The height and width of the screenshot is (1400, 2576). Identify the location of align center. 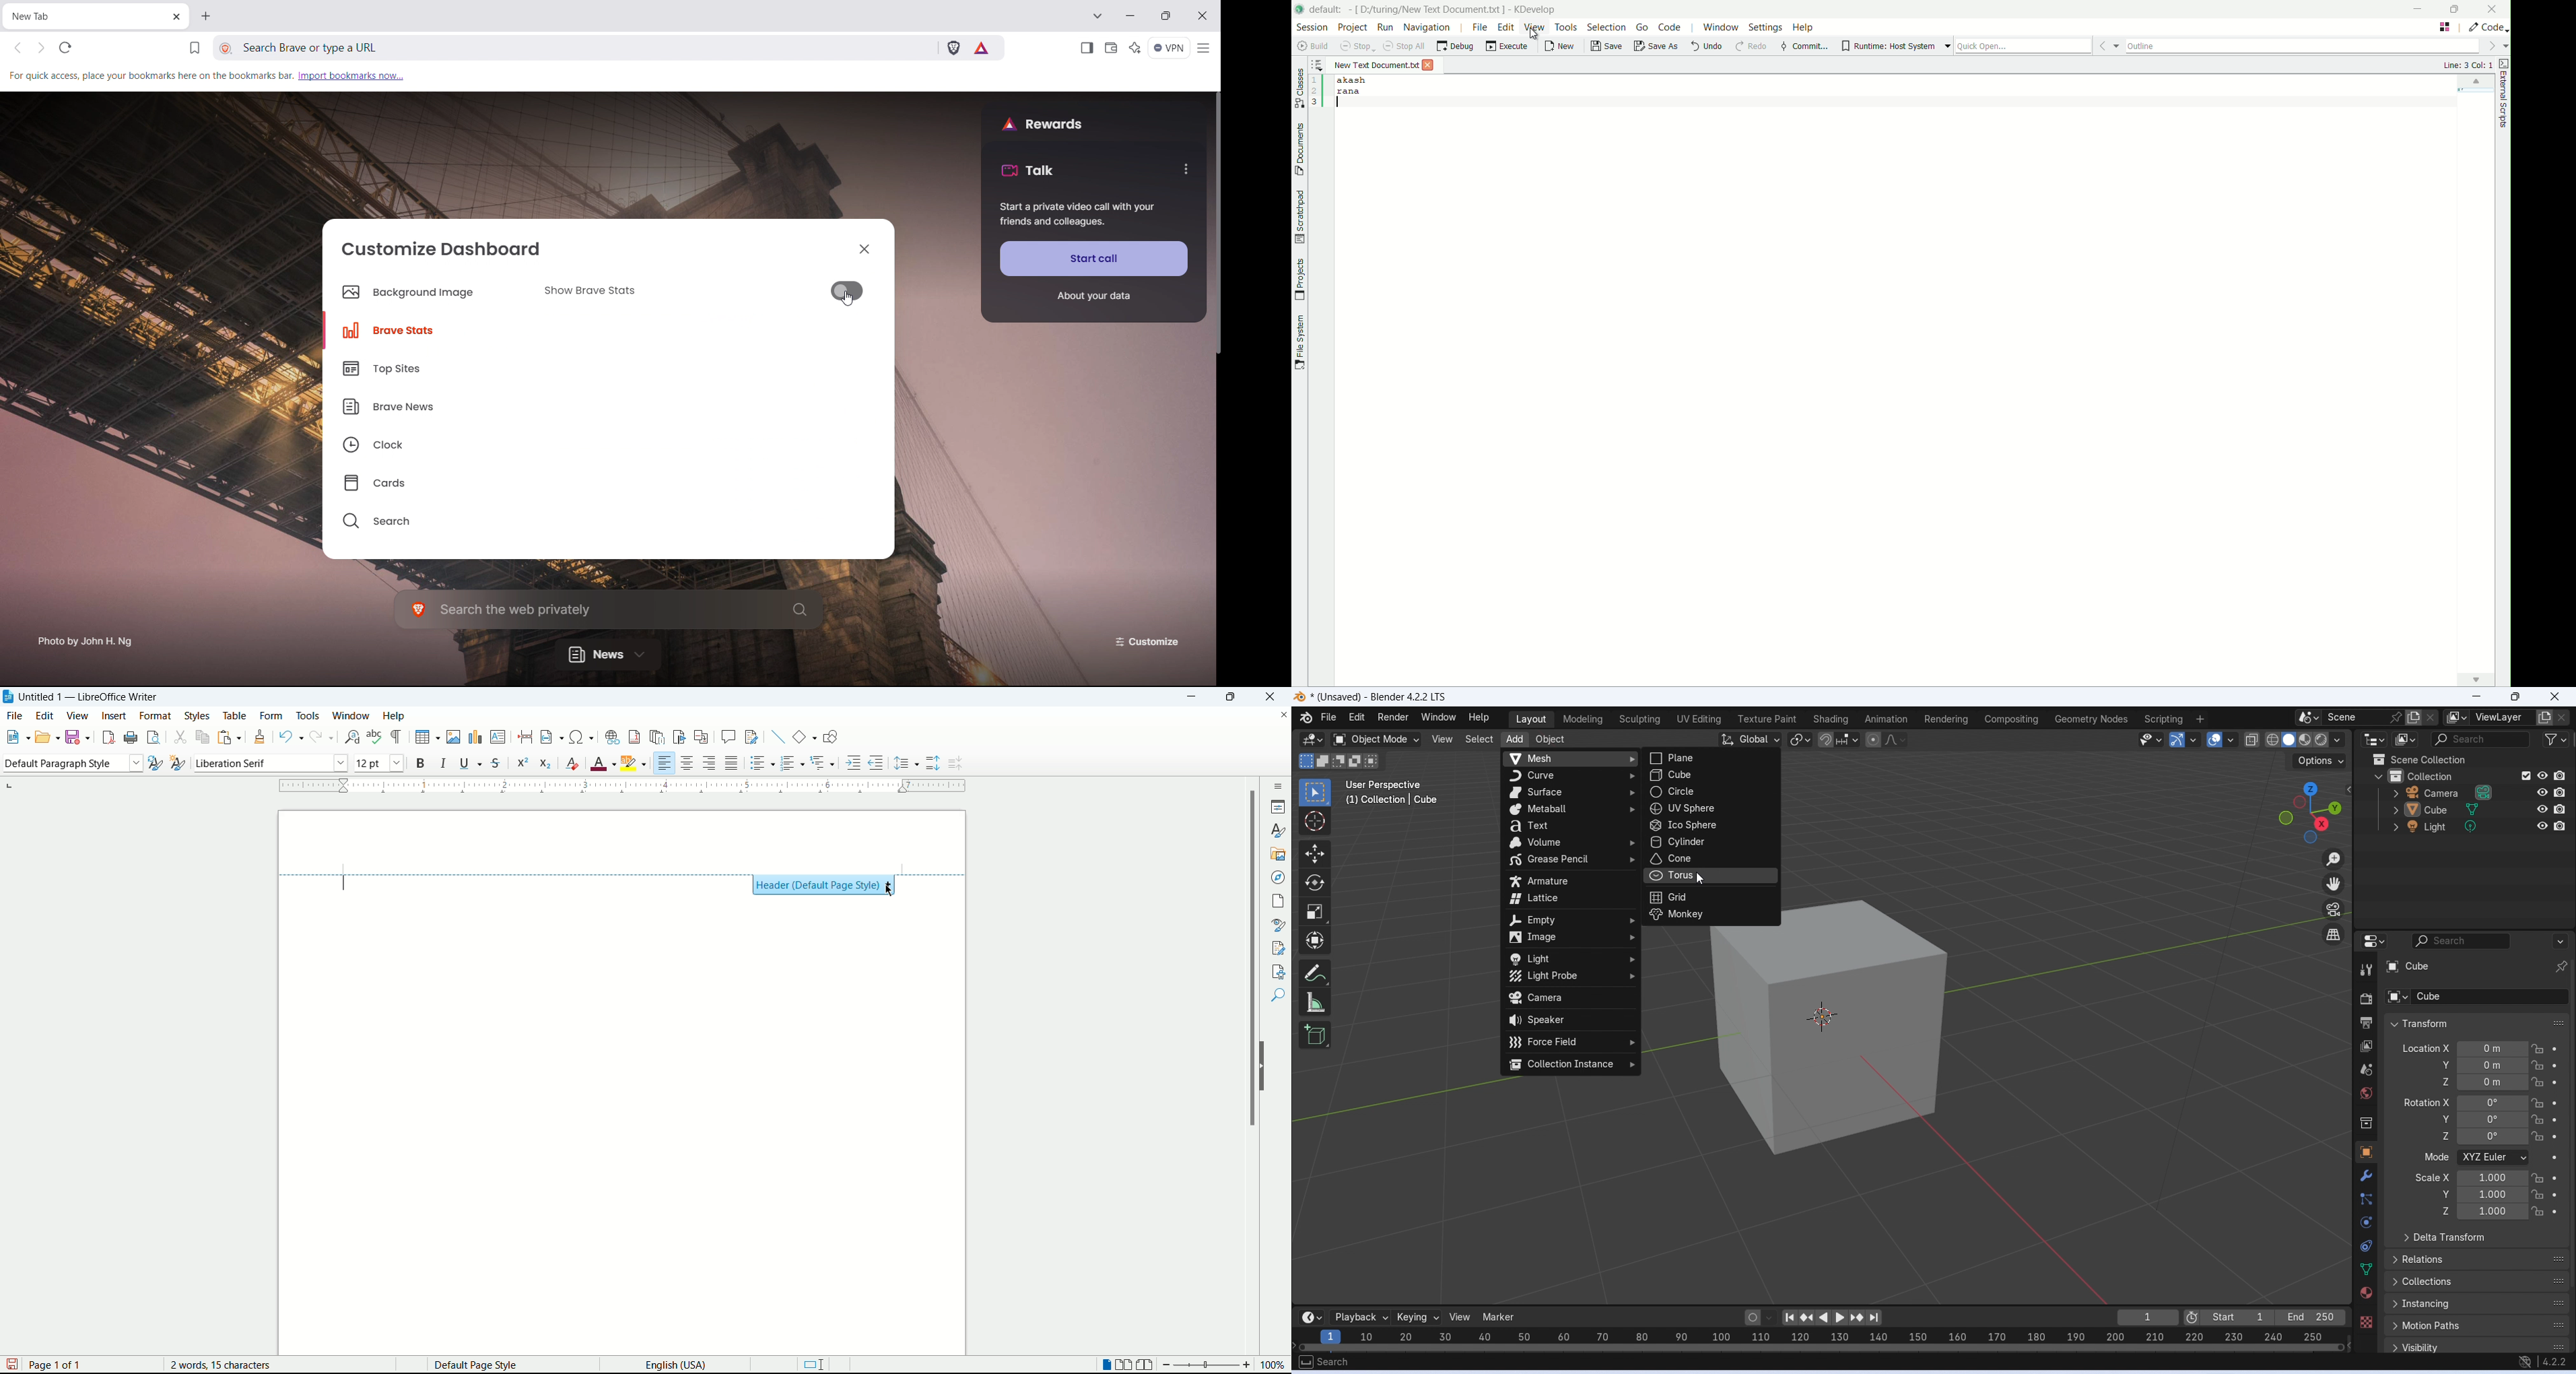
(686, 762).